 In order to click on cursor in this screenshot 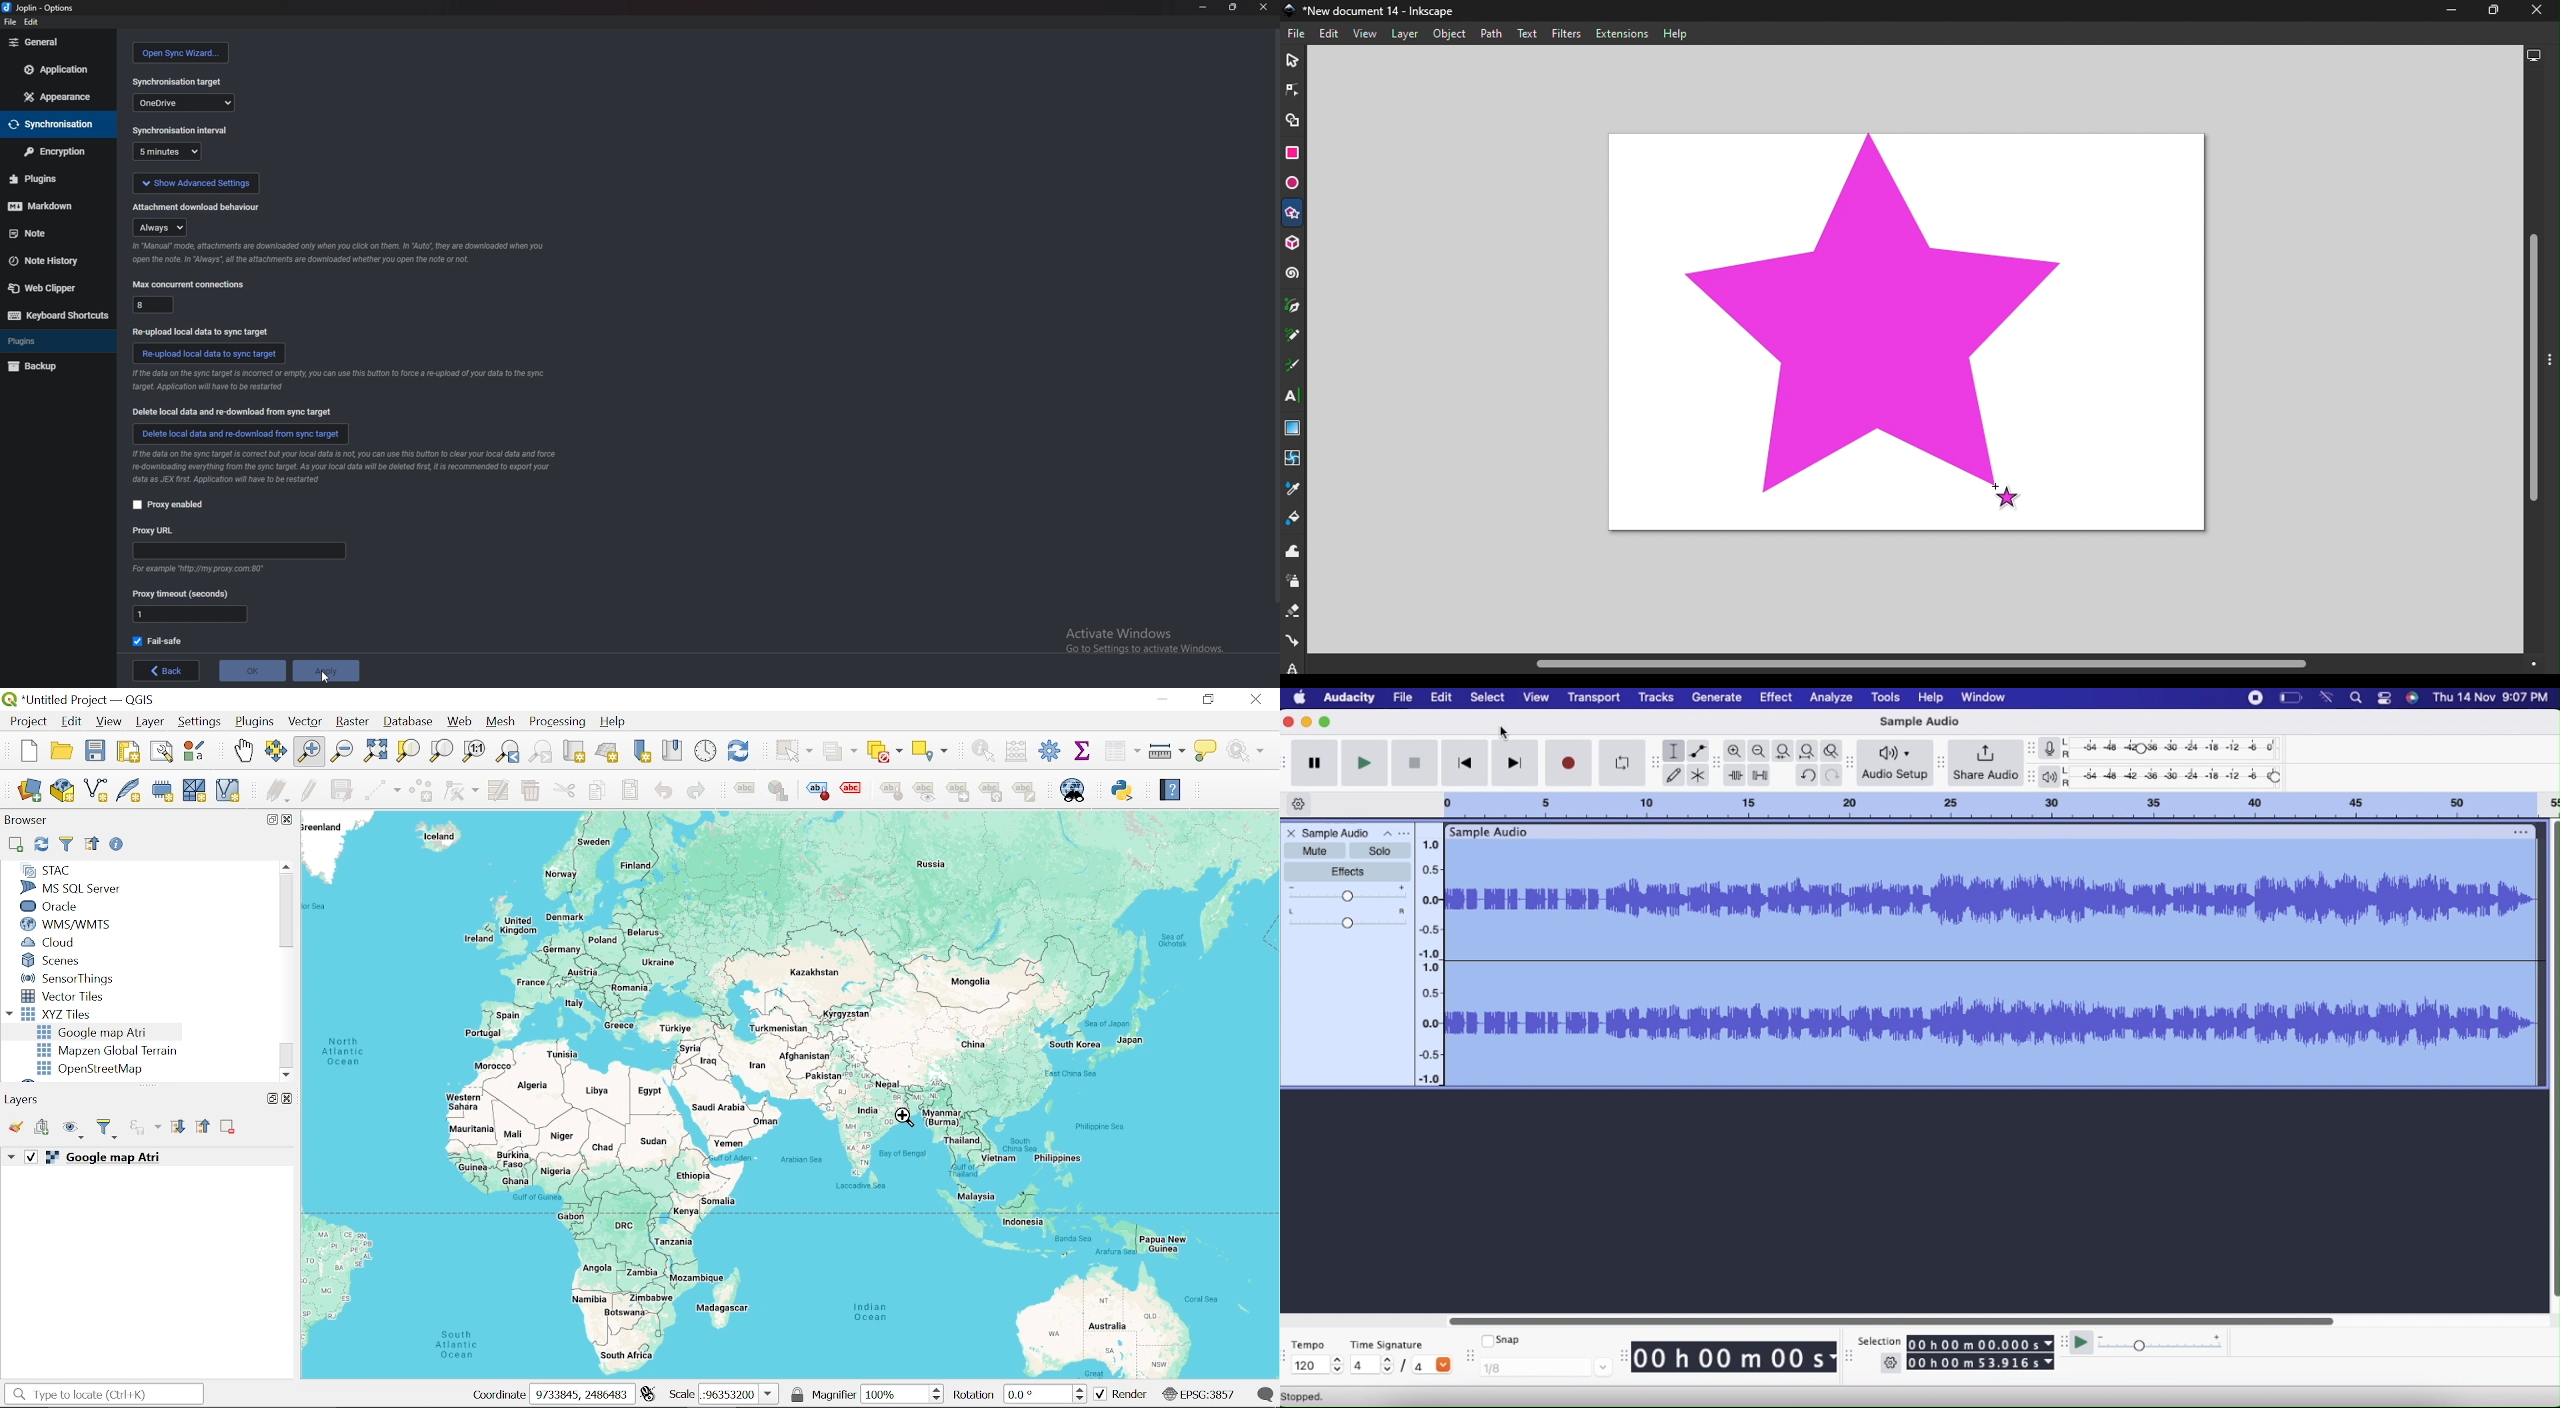, I will do `click(323, 677)`.